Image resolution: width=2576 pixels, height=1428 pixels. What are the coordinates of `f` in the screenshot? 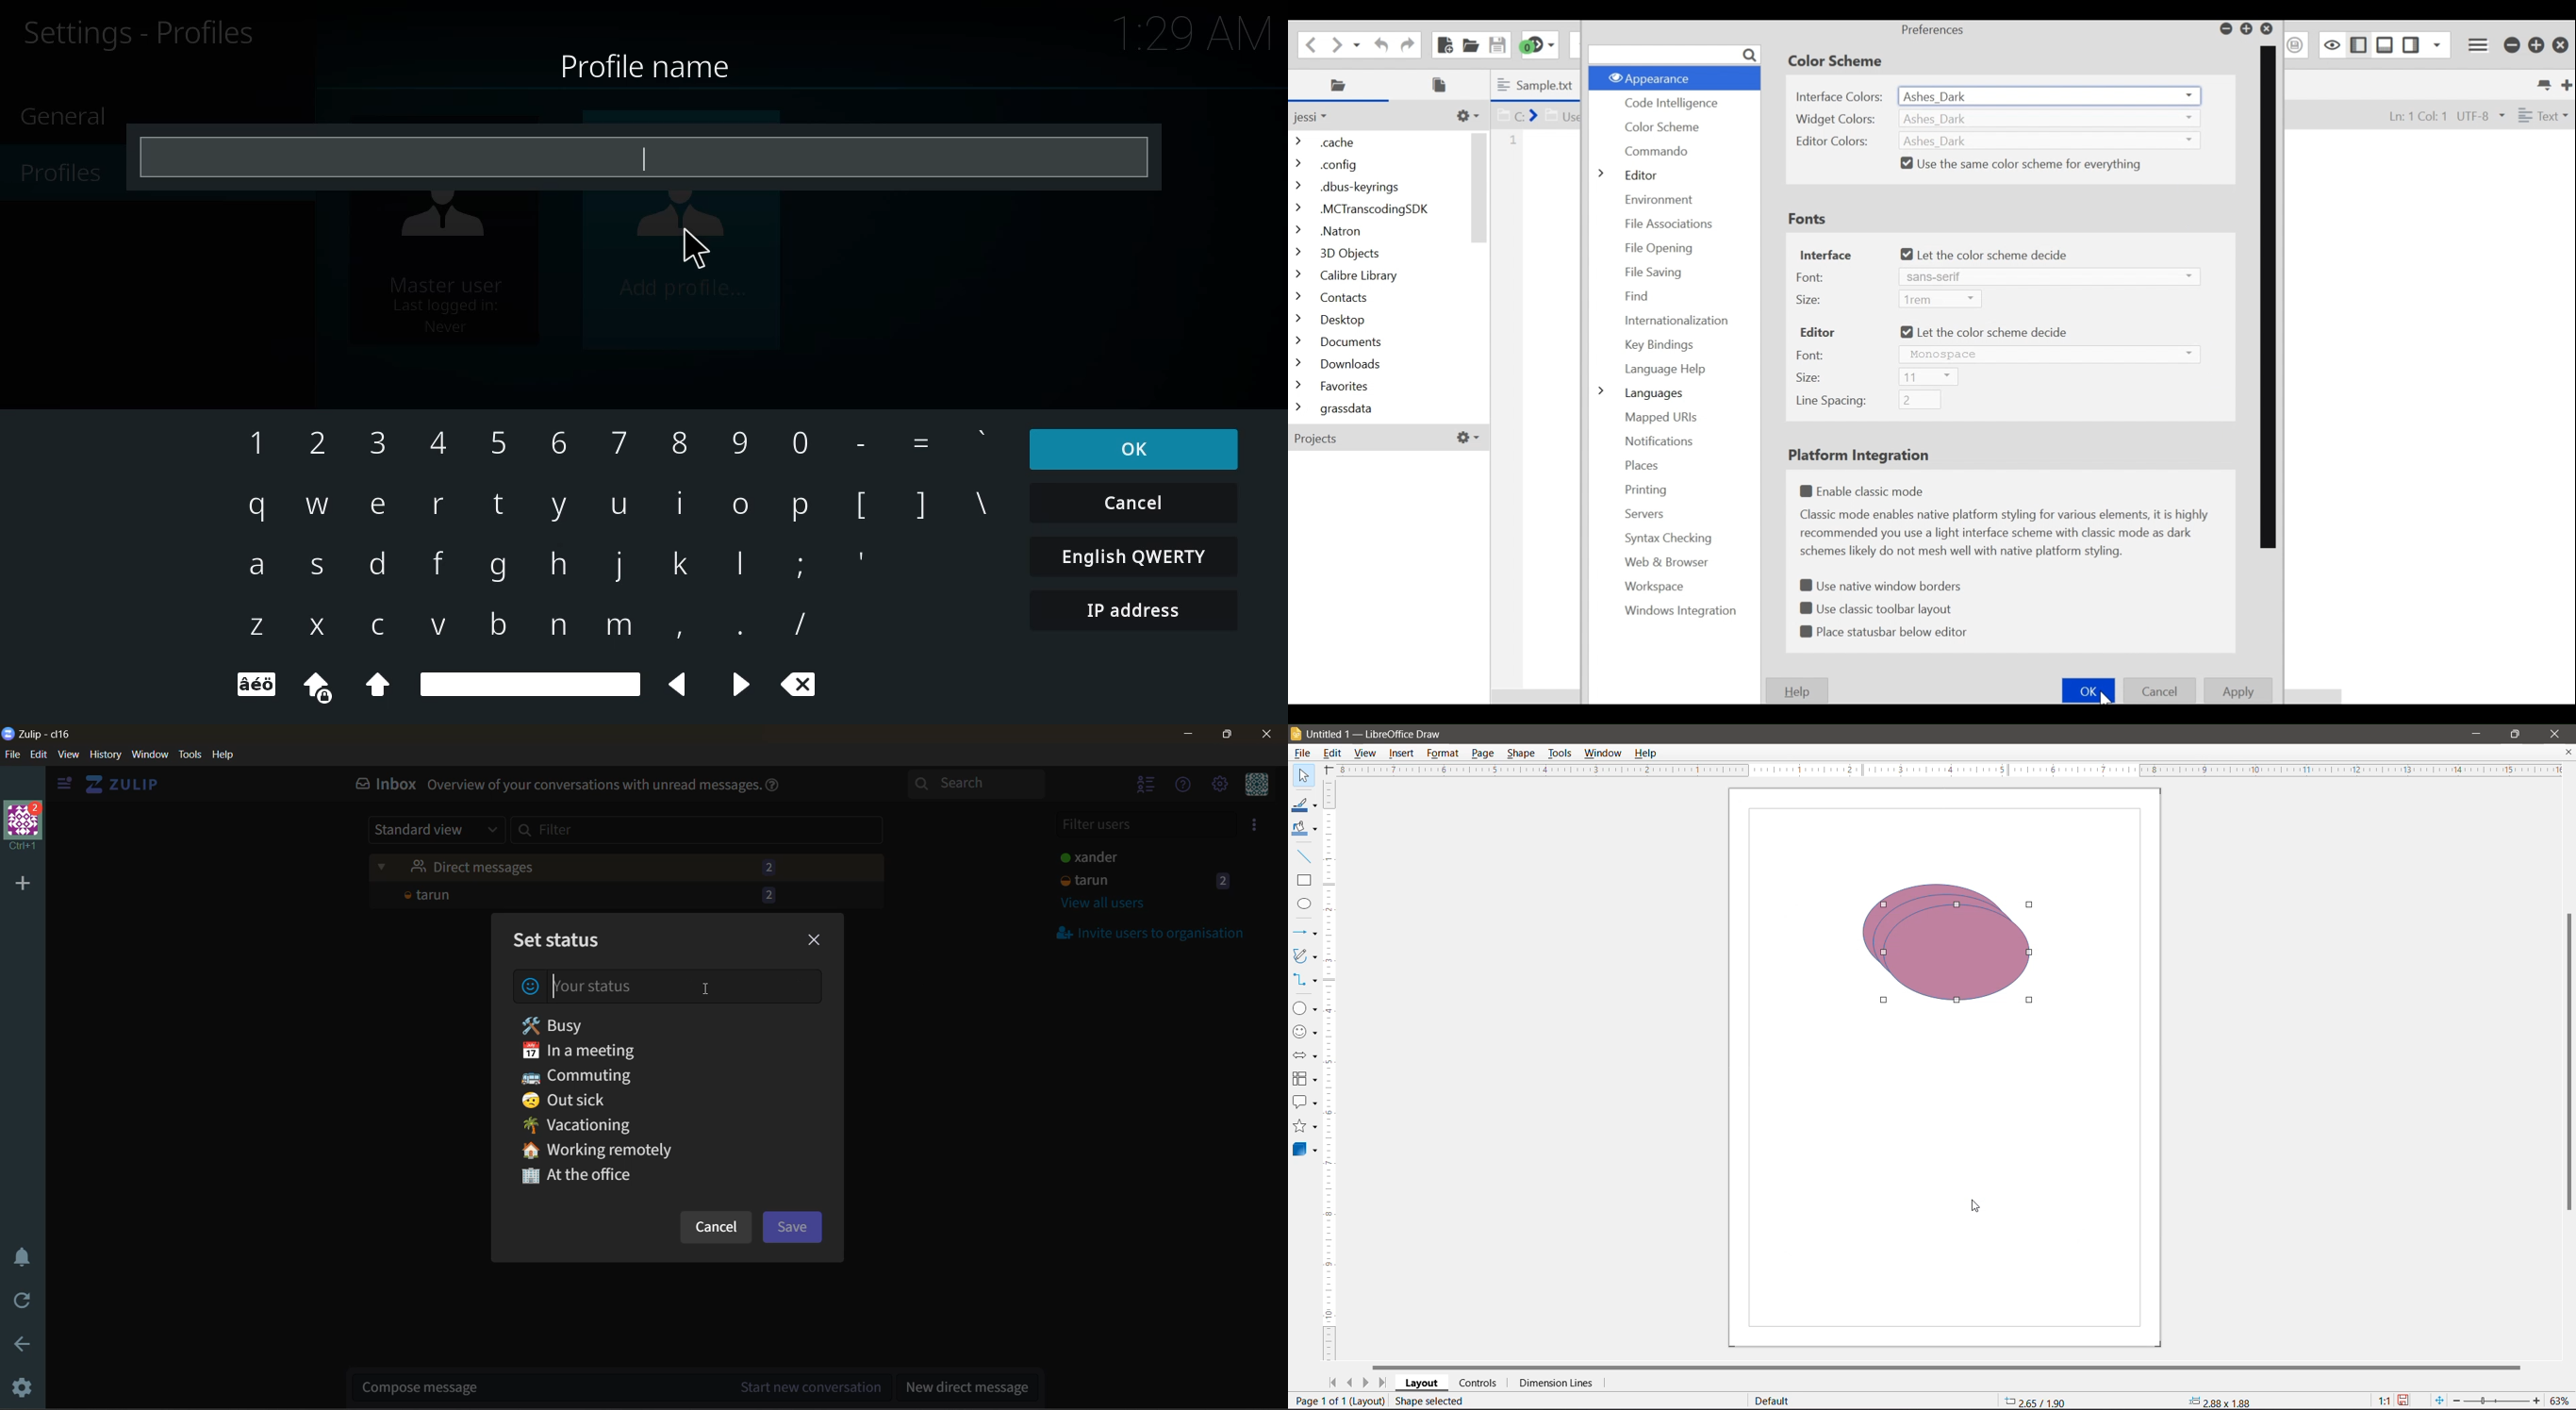 It's located at (437, 565).